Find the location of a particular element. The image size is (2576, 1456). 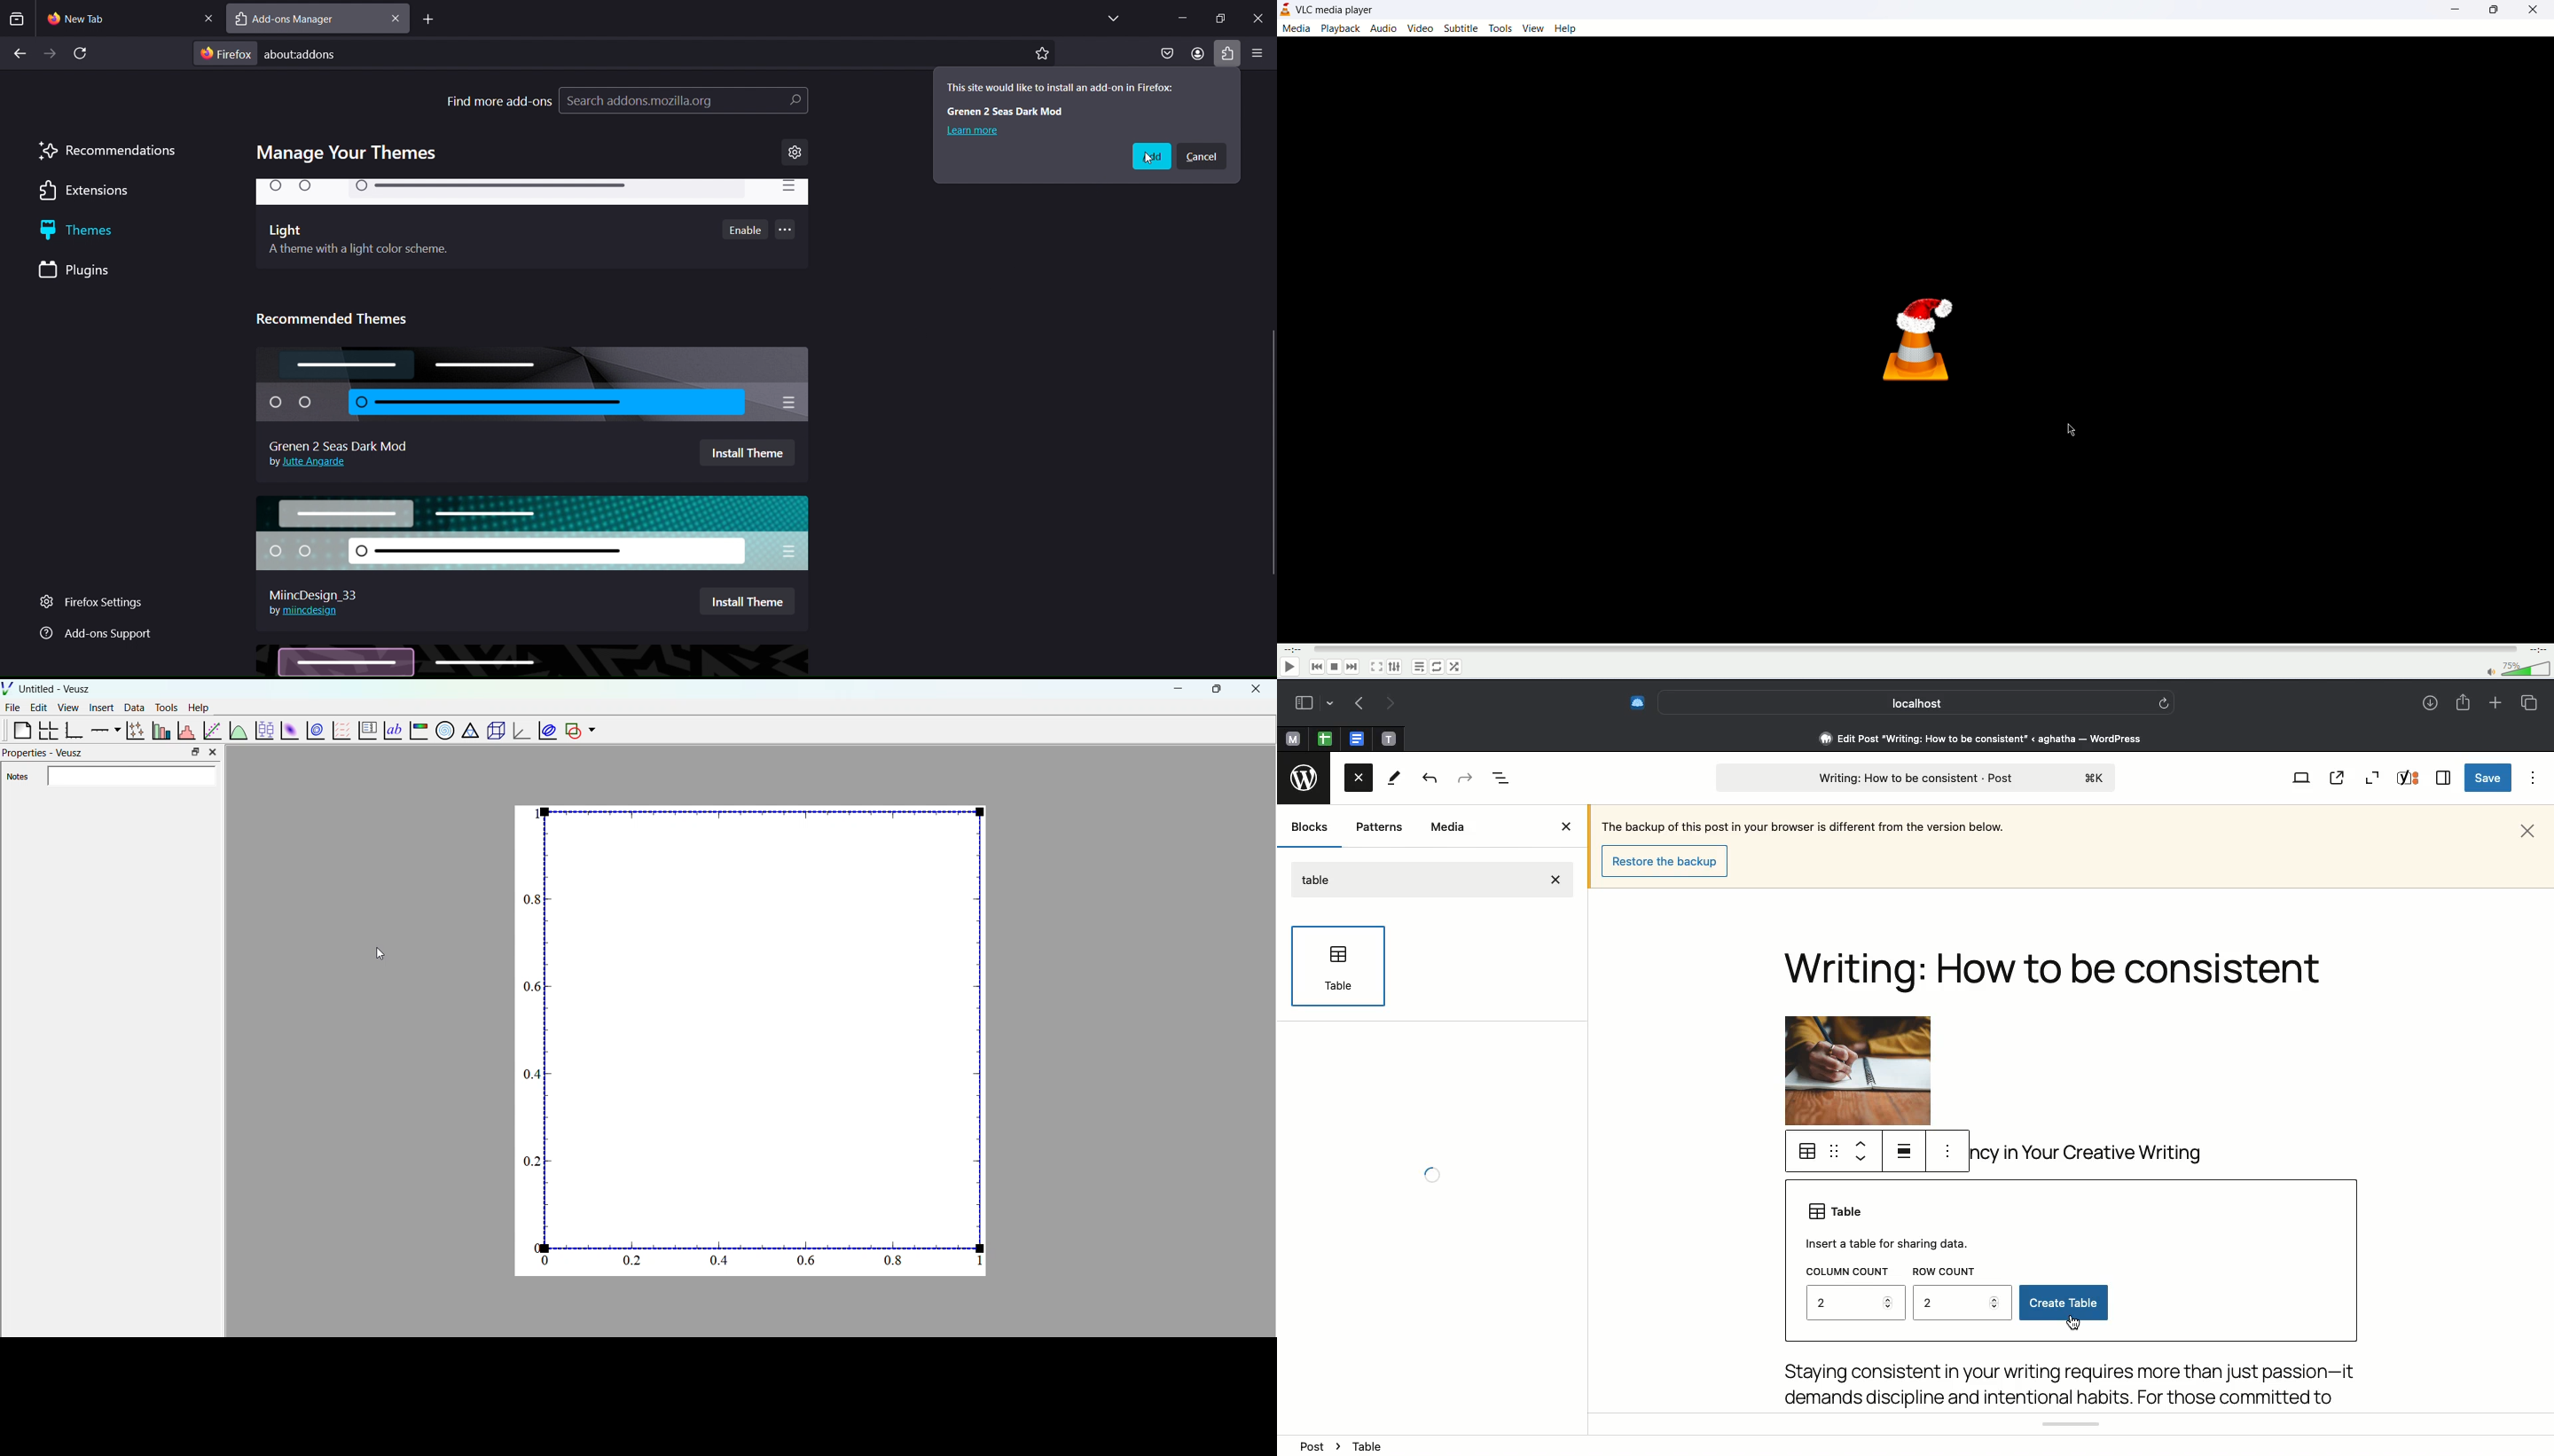

cursor is located at coordinates (2077, 1323).